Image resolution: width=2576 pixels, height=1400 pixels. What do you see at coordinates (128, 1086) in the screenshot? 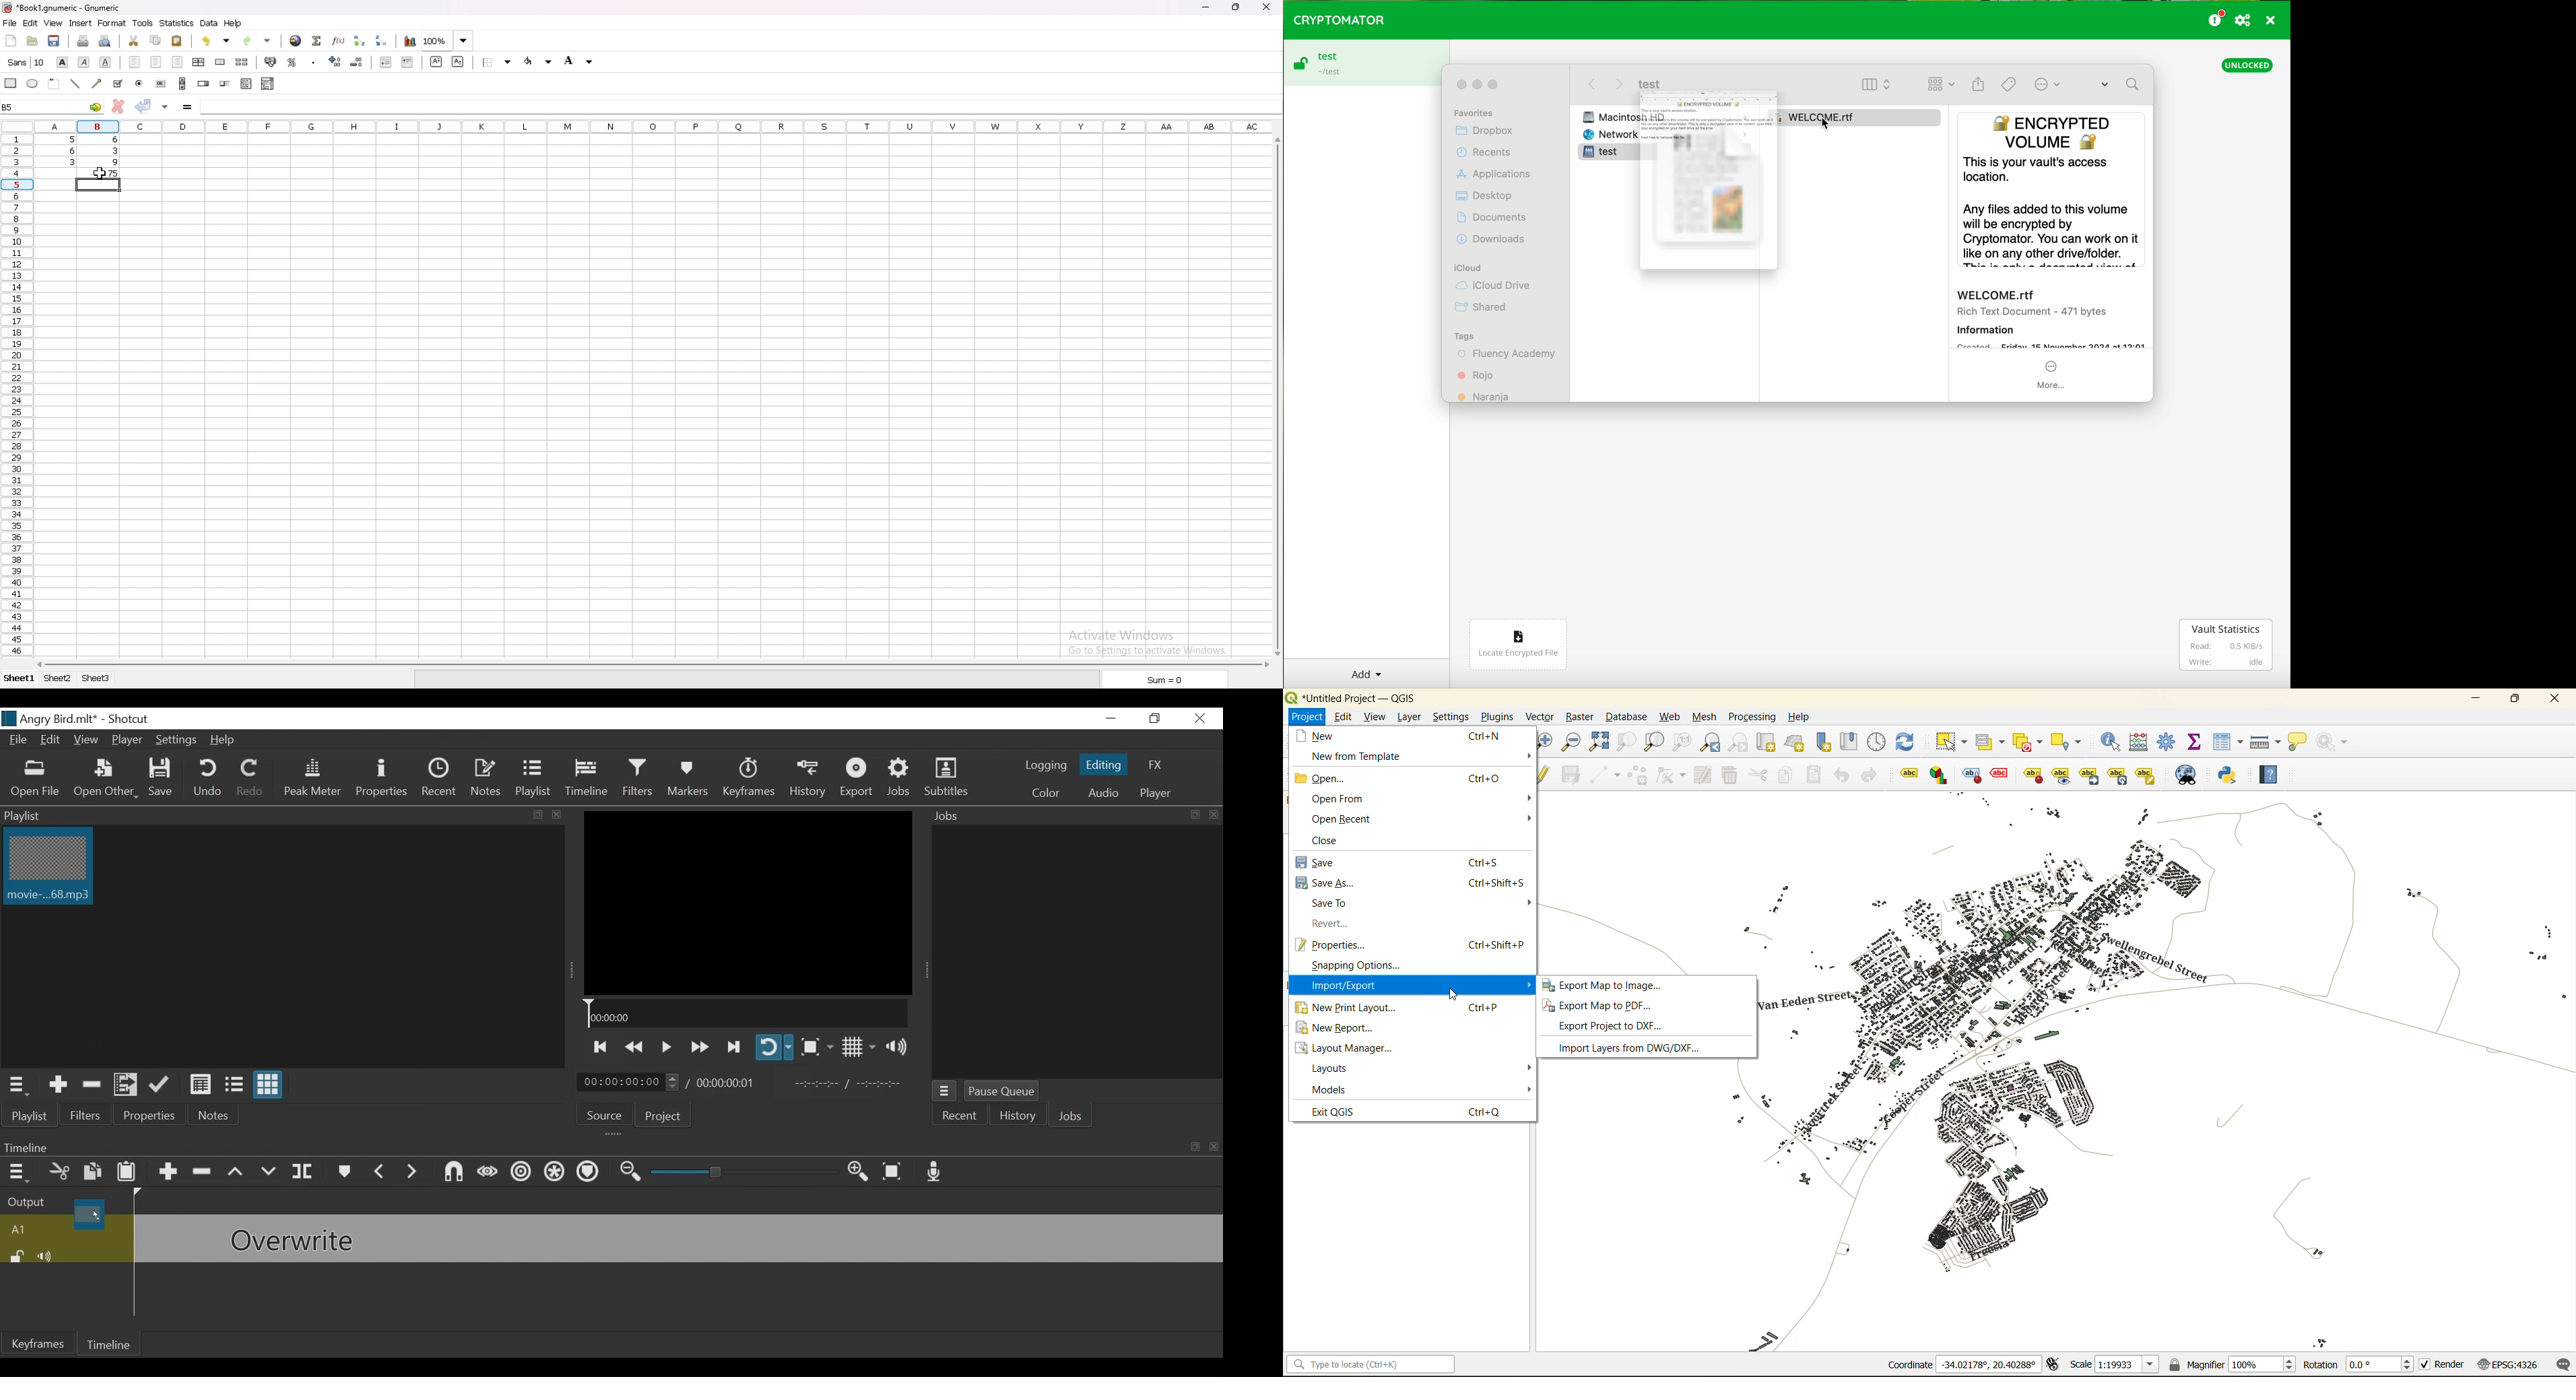
I see `Add file to the playlist` at bounding box center [128, 1086].